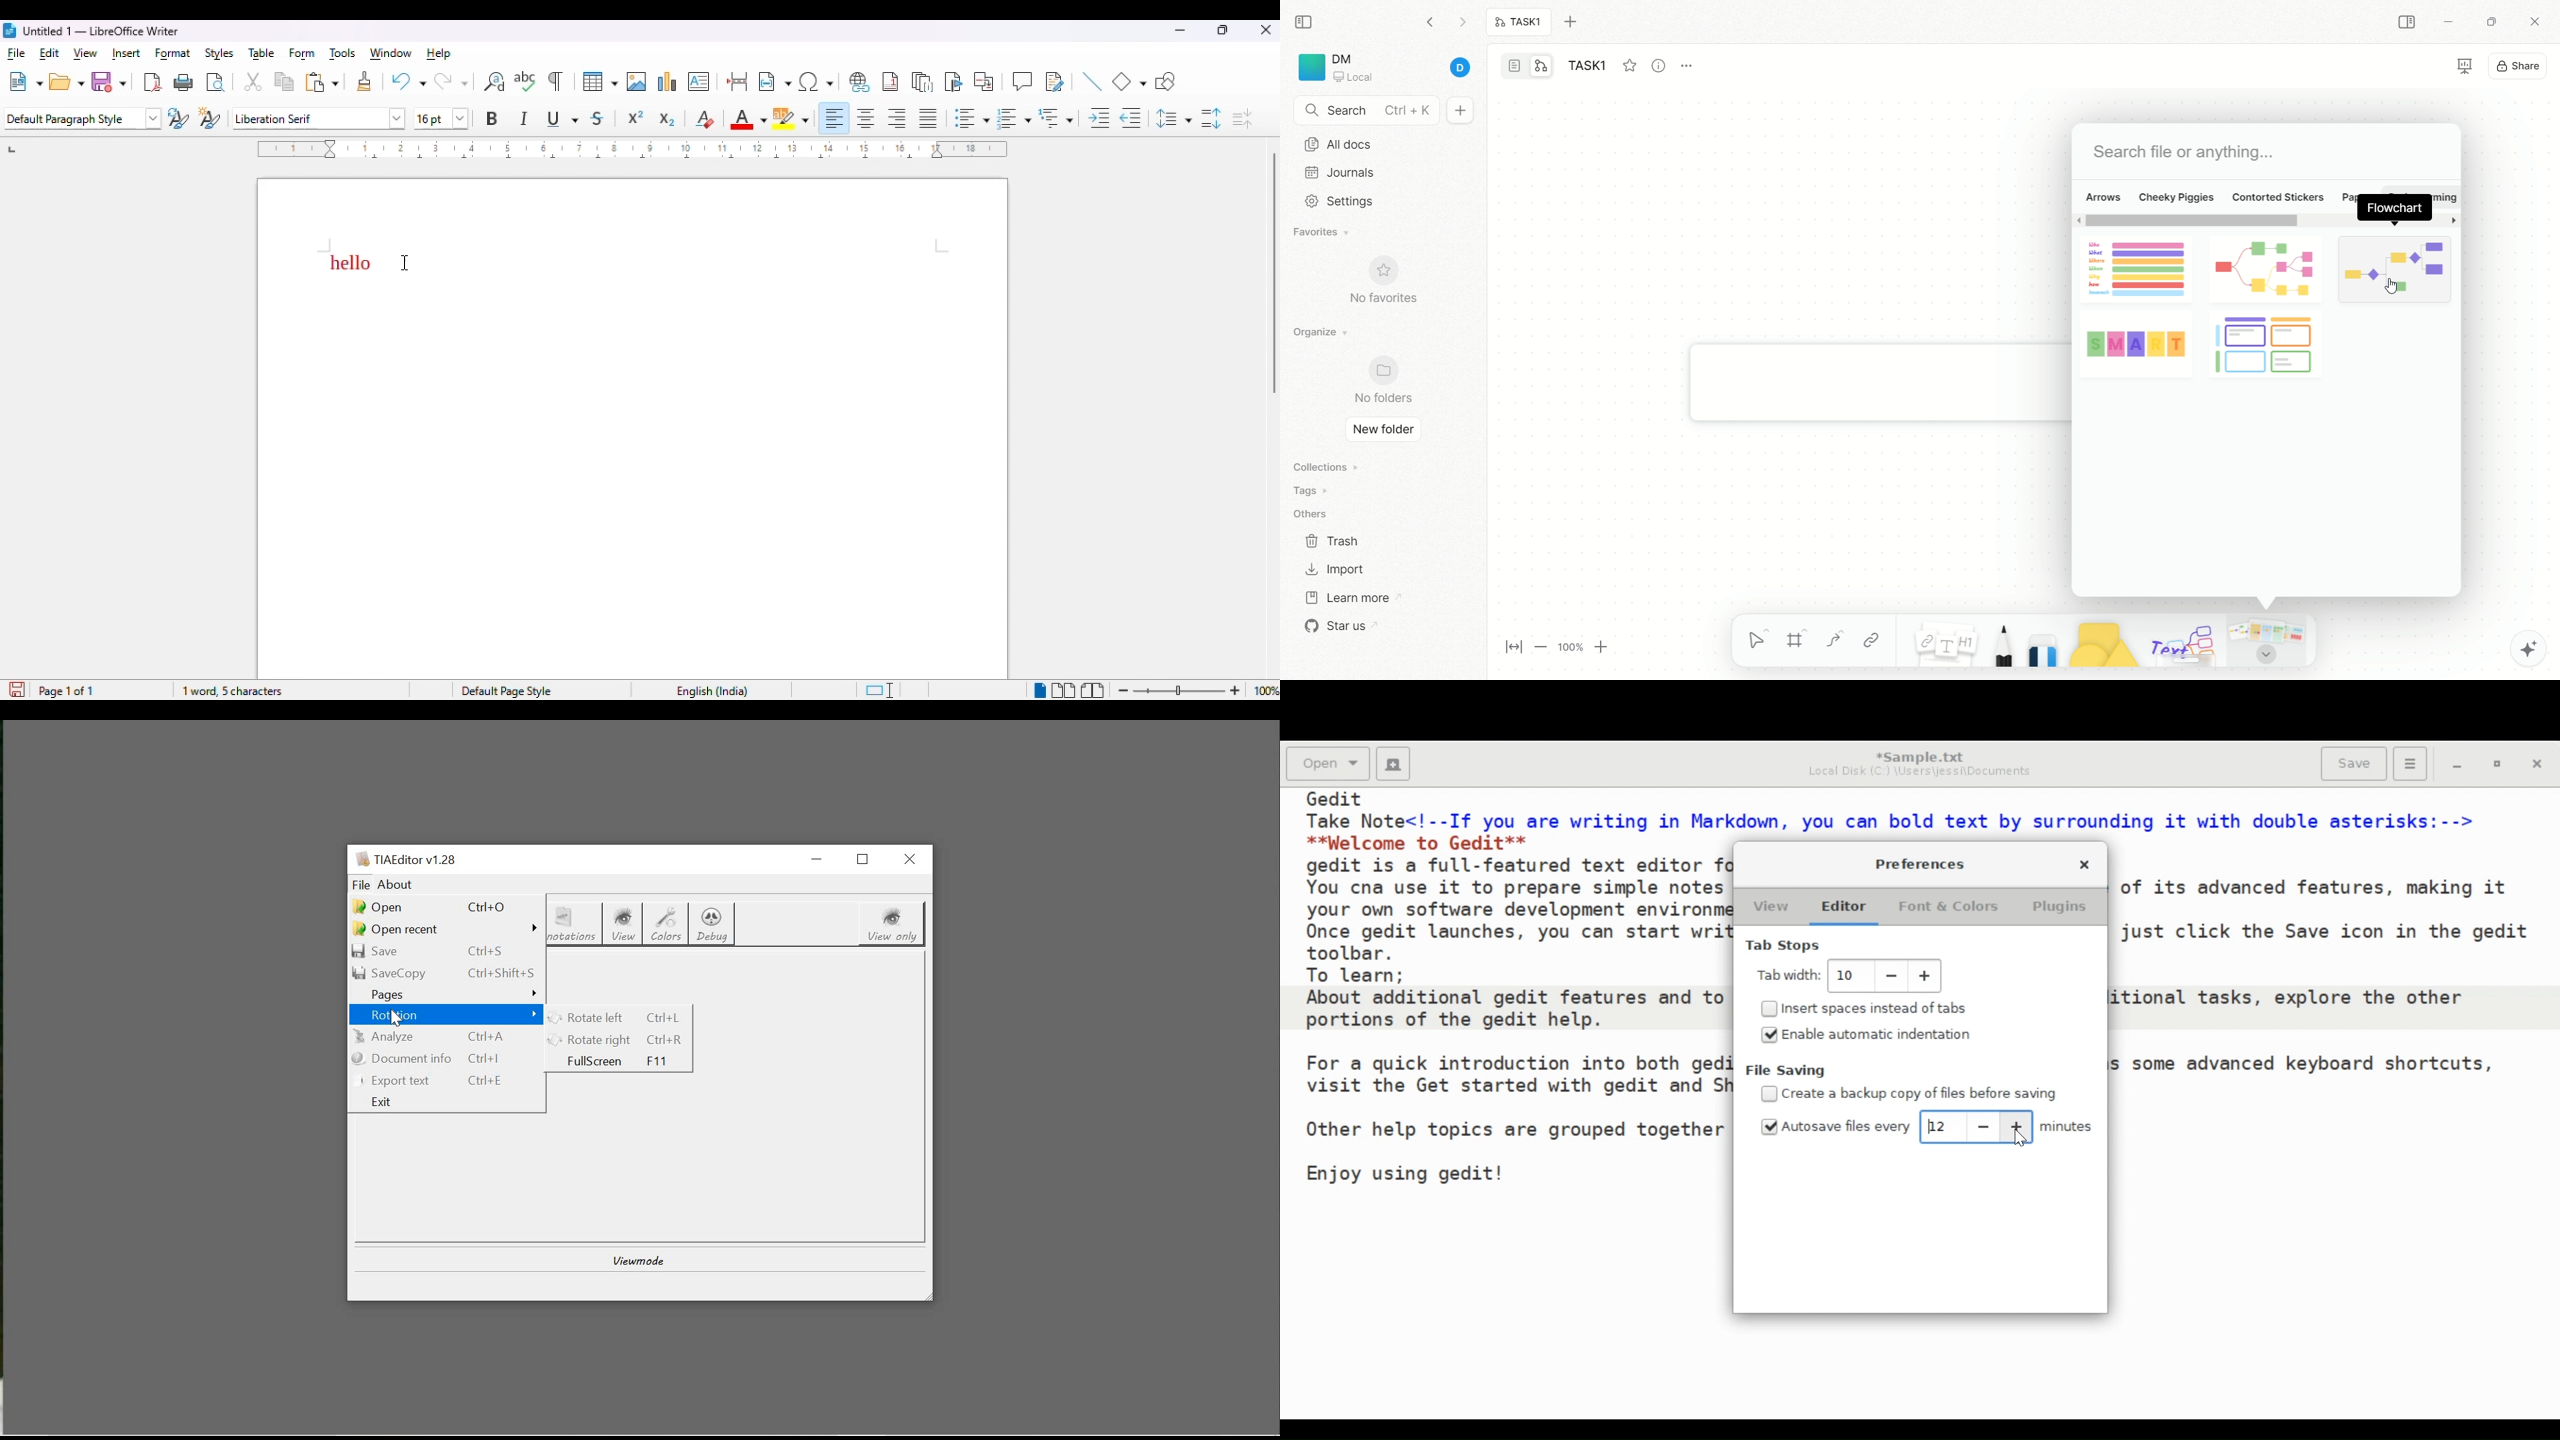  Describe the element at coordinates (634, 152) in the screenshot. I see `ruler` at that location.